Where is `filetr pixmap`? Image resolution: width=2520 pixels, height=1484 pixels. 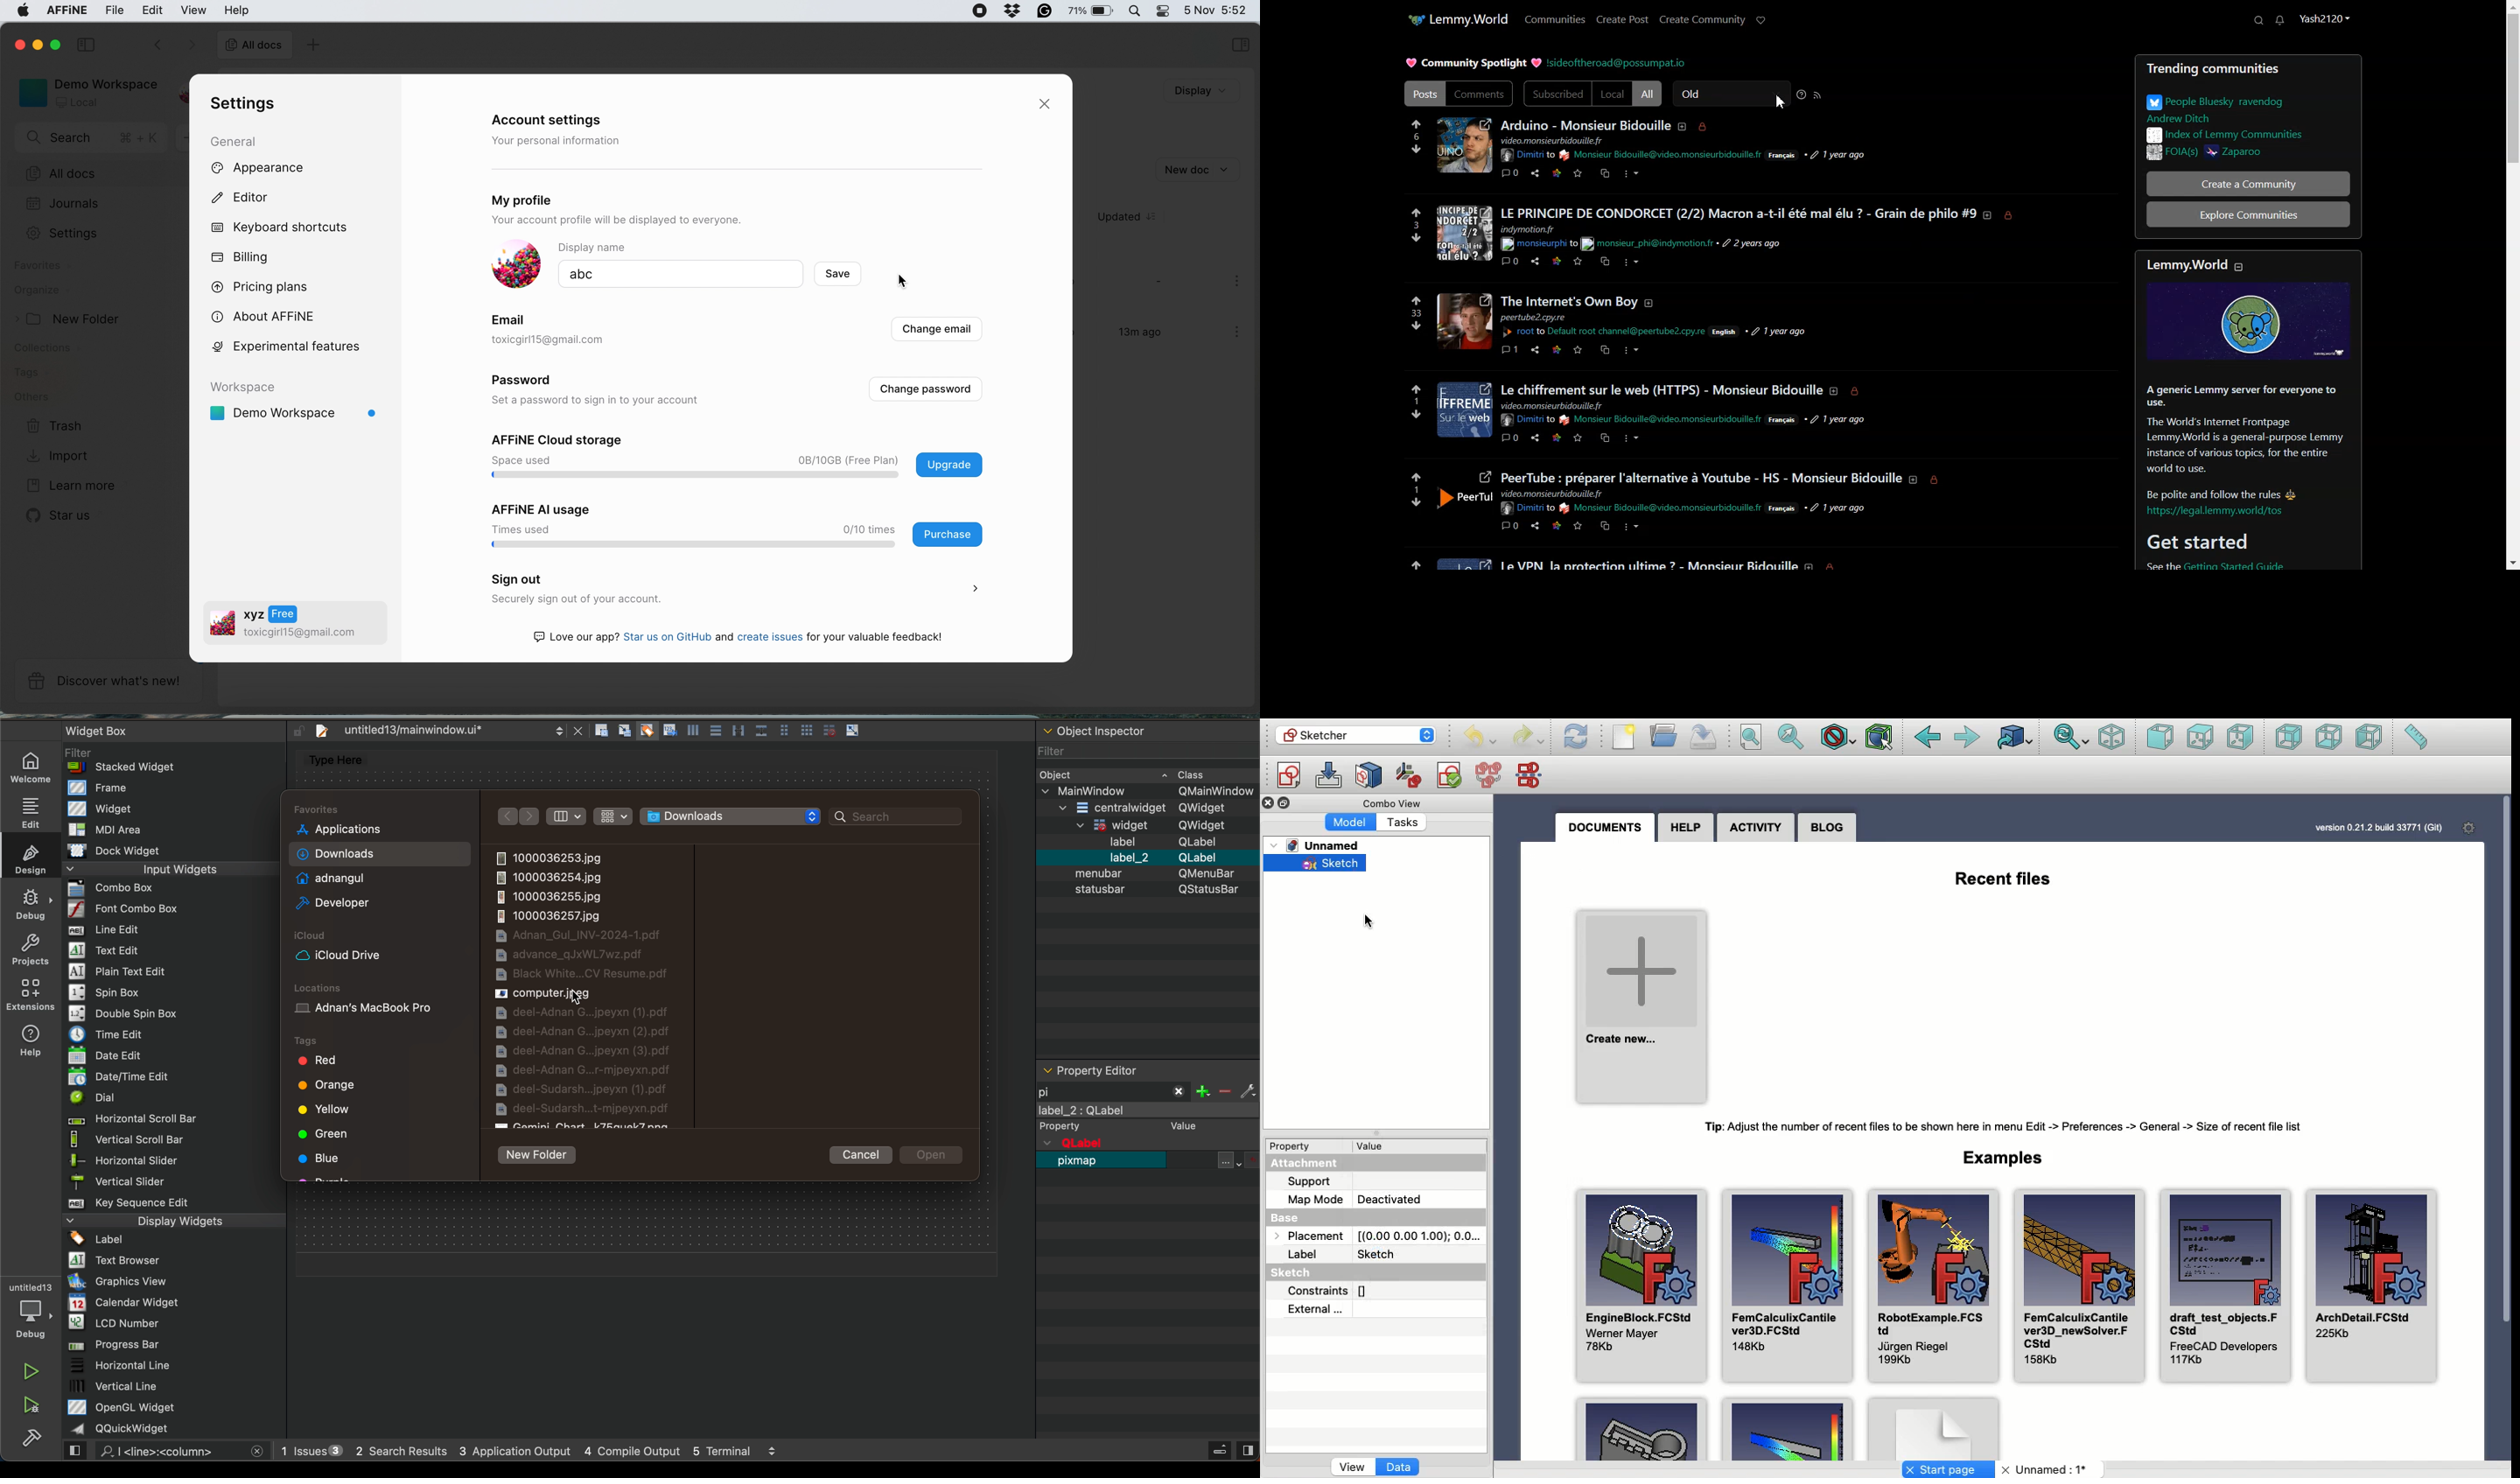
filetr pixmap is located at coordinates (1114, 1090).